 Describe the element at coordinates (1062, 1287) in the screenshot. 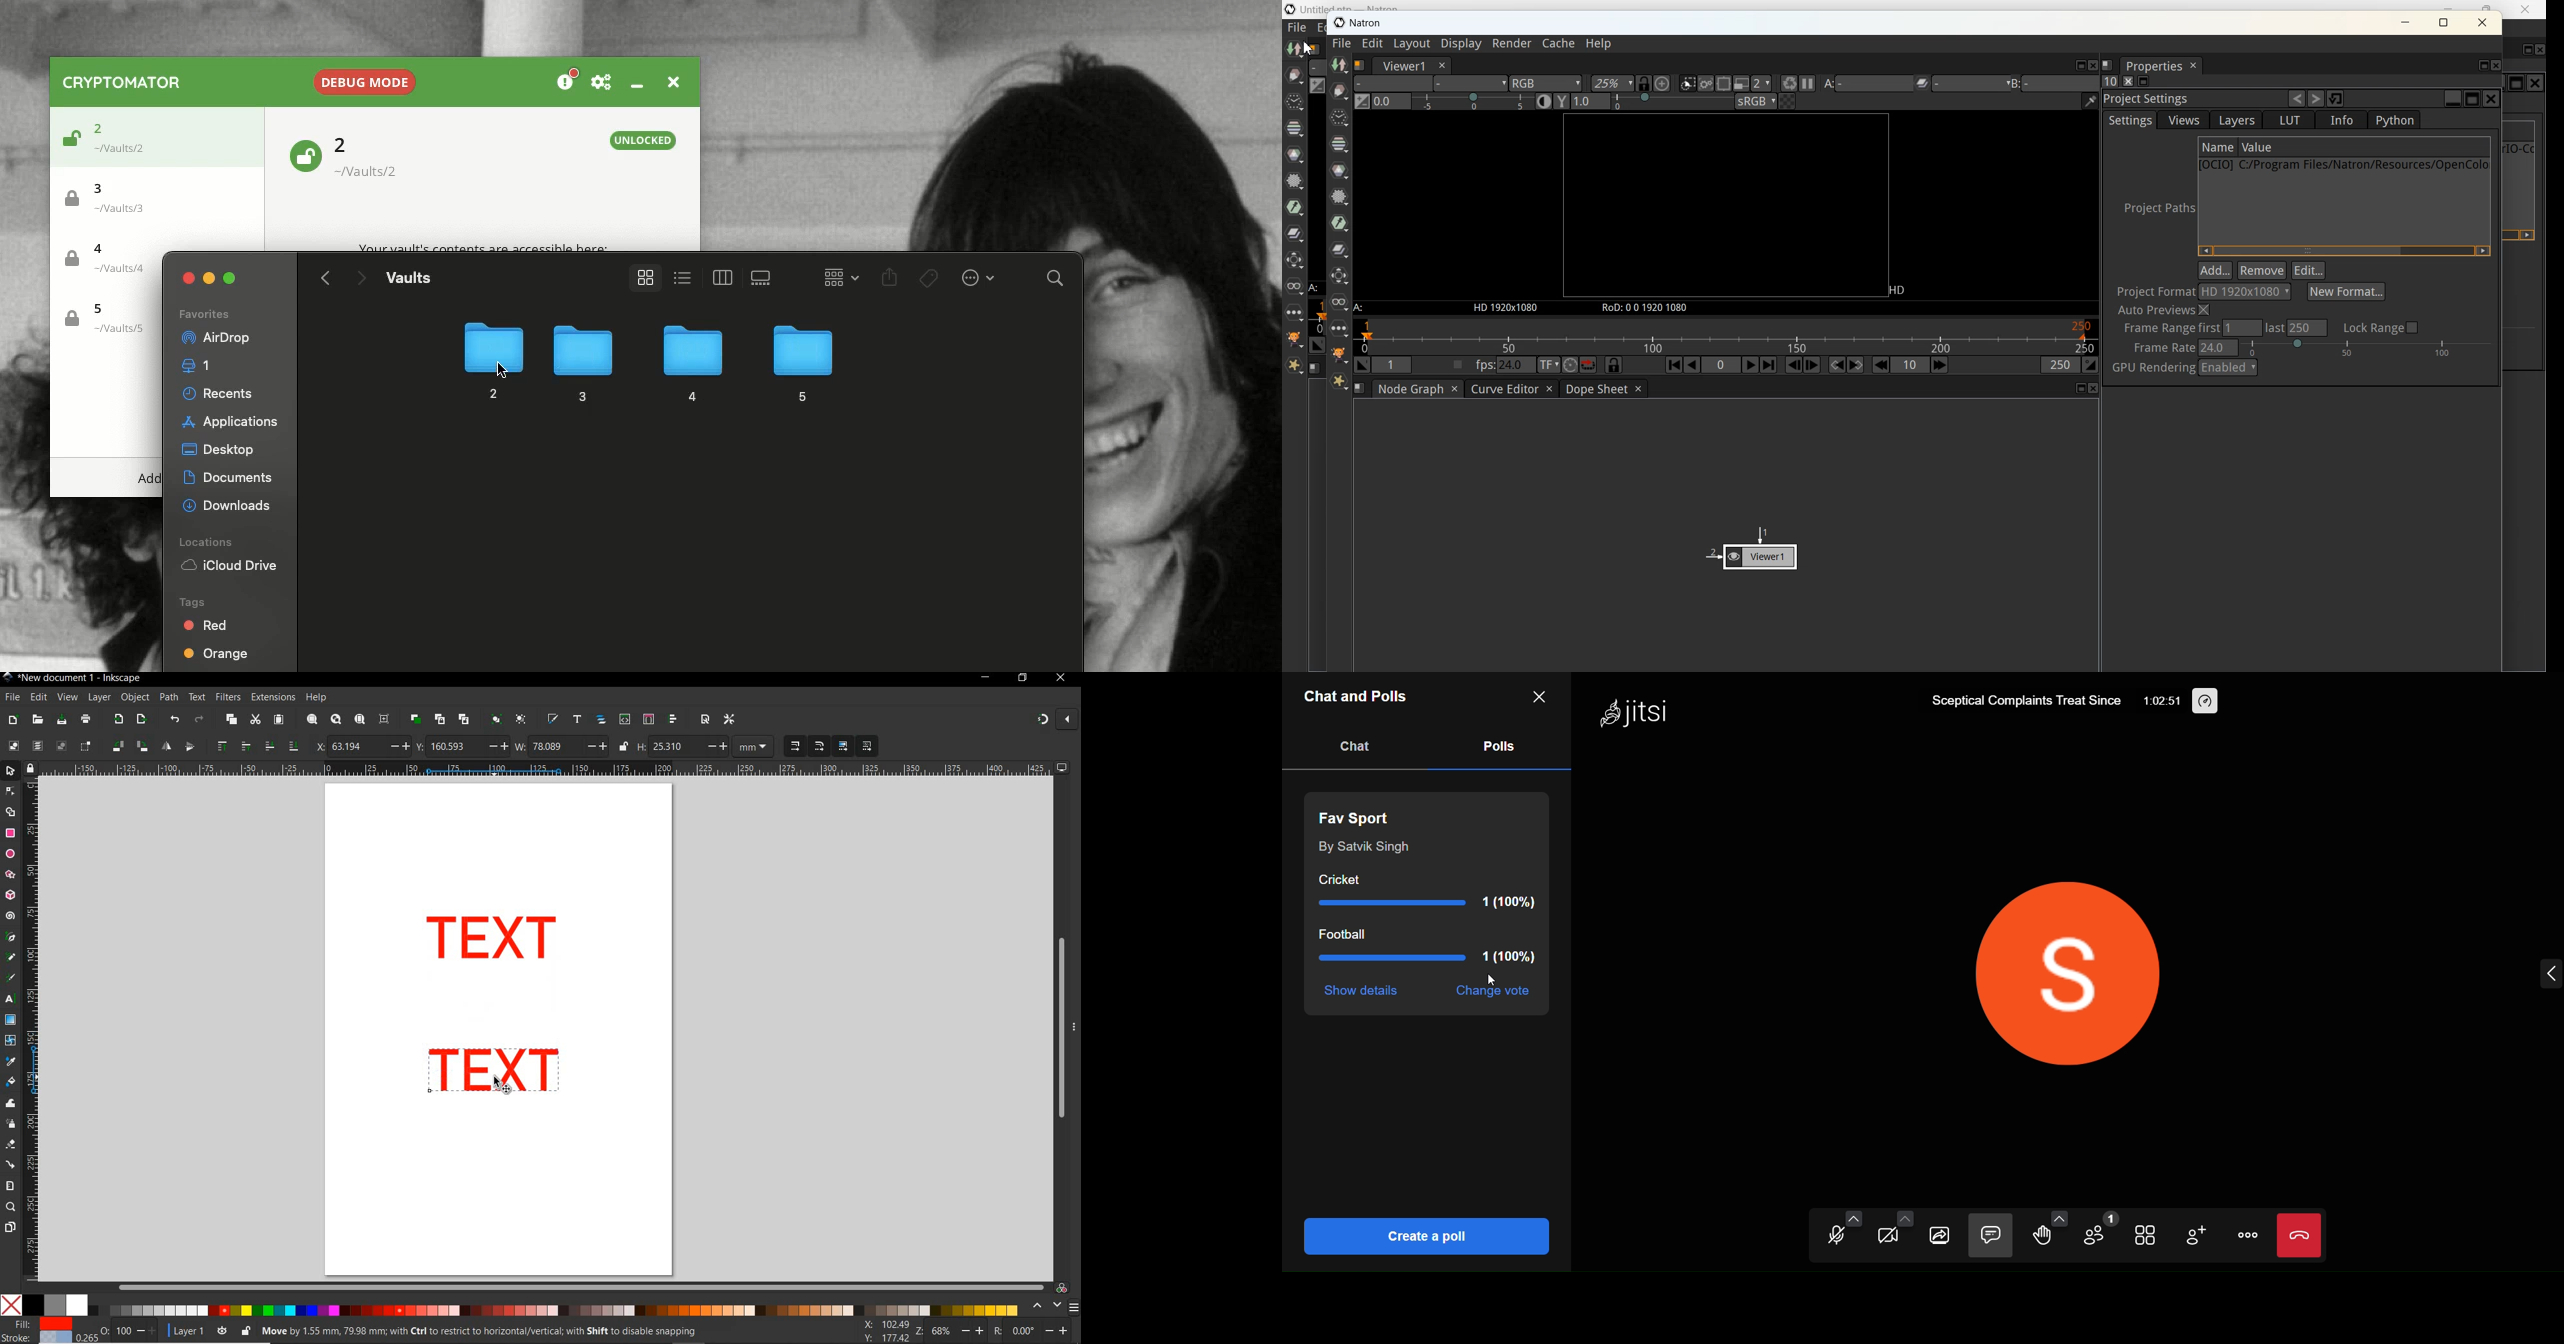

I see `color managed code` at that location.